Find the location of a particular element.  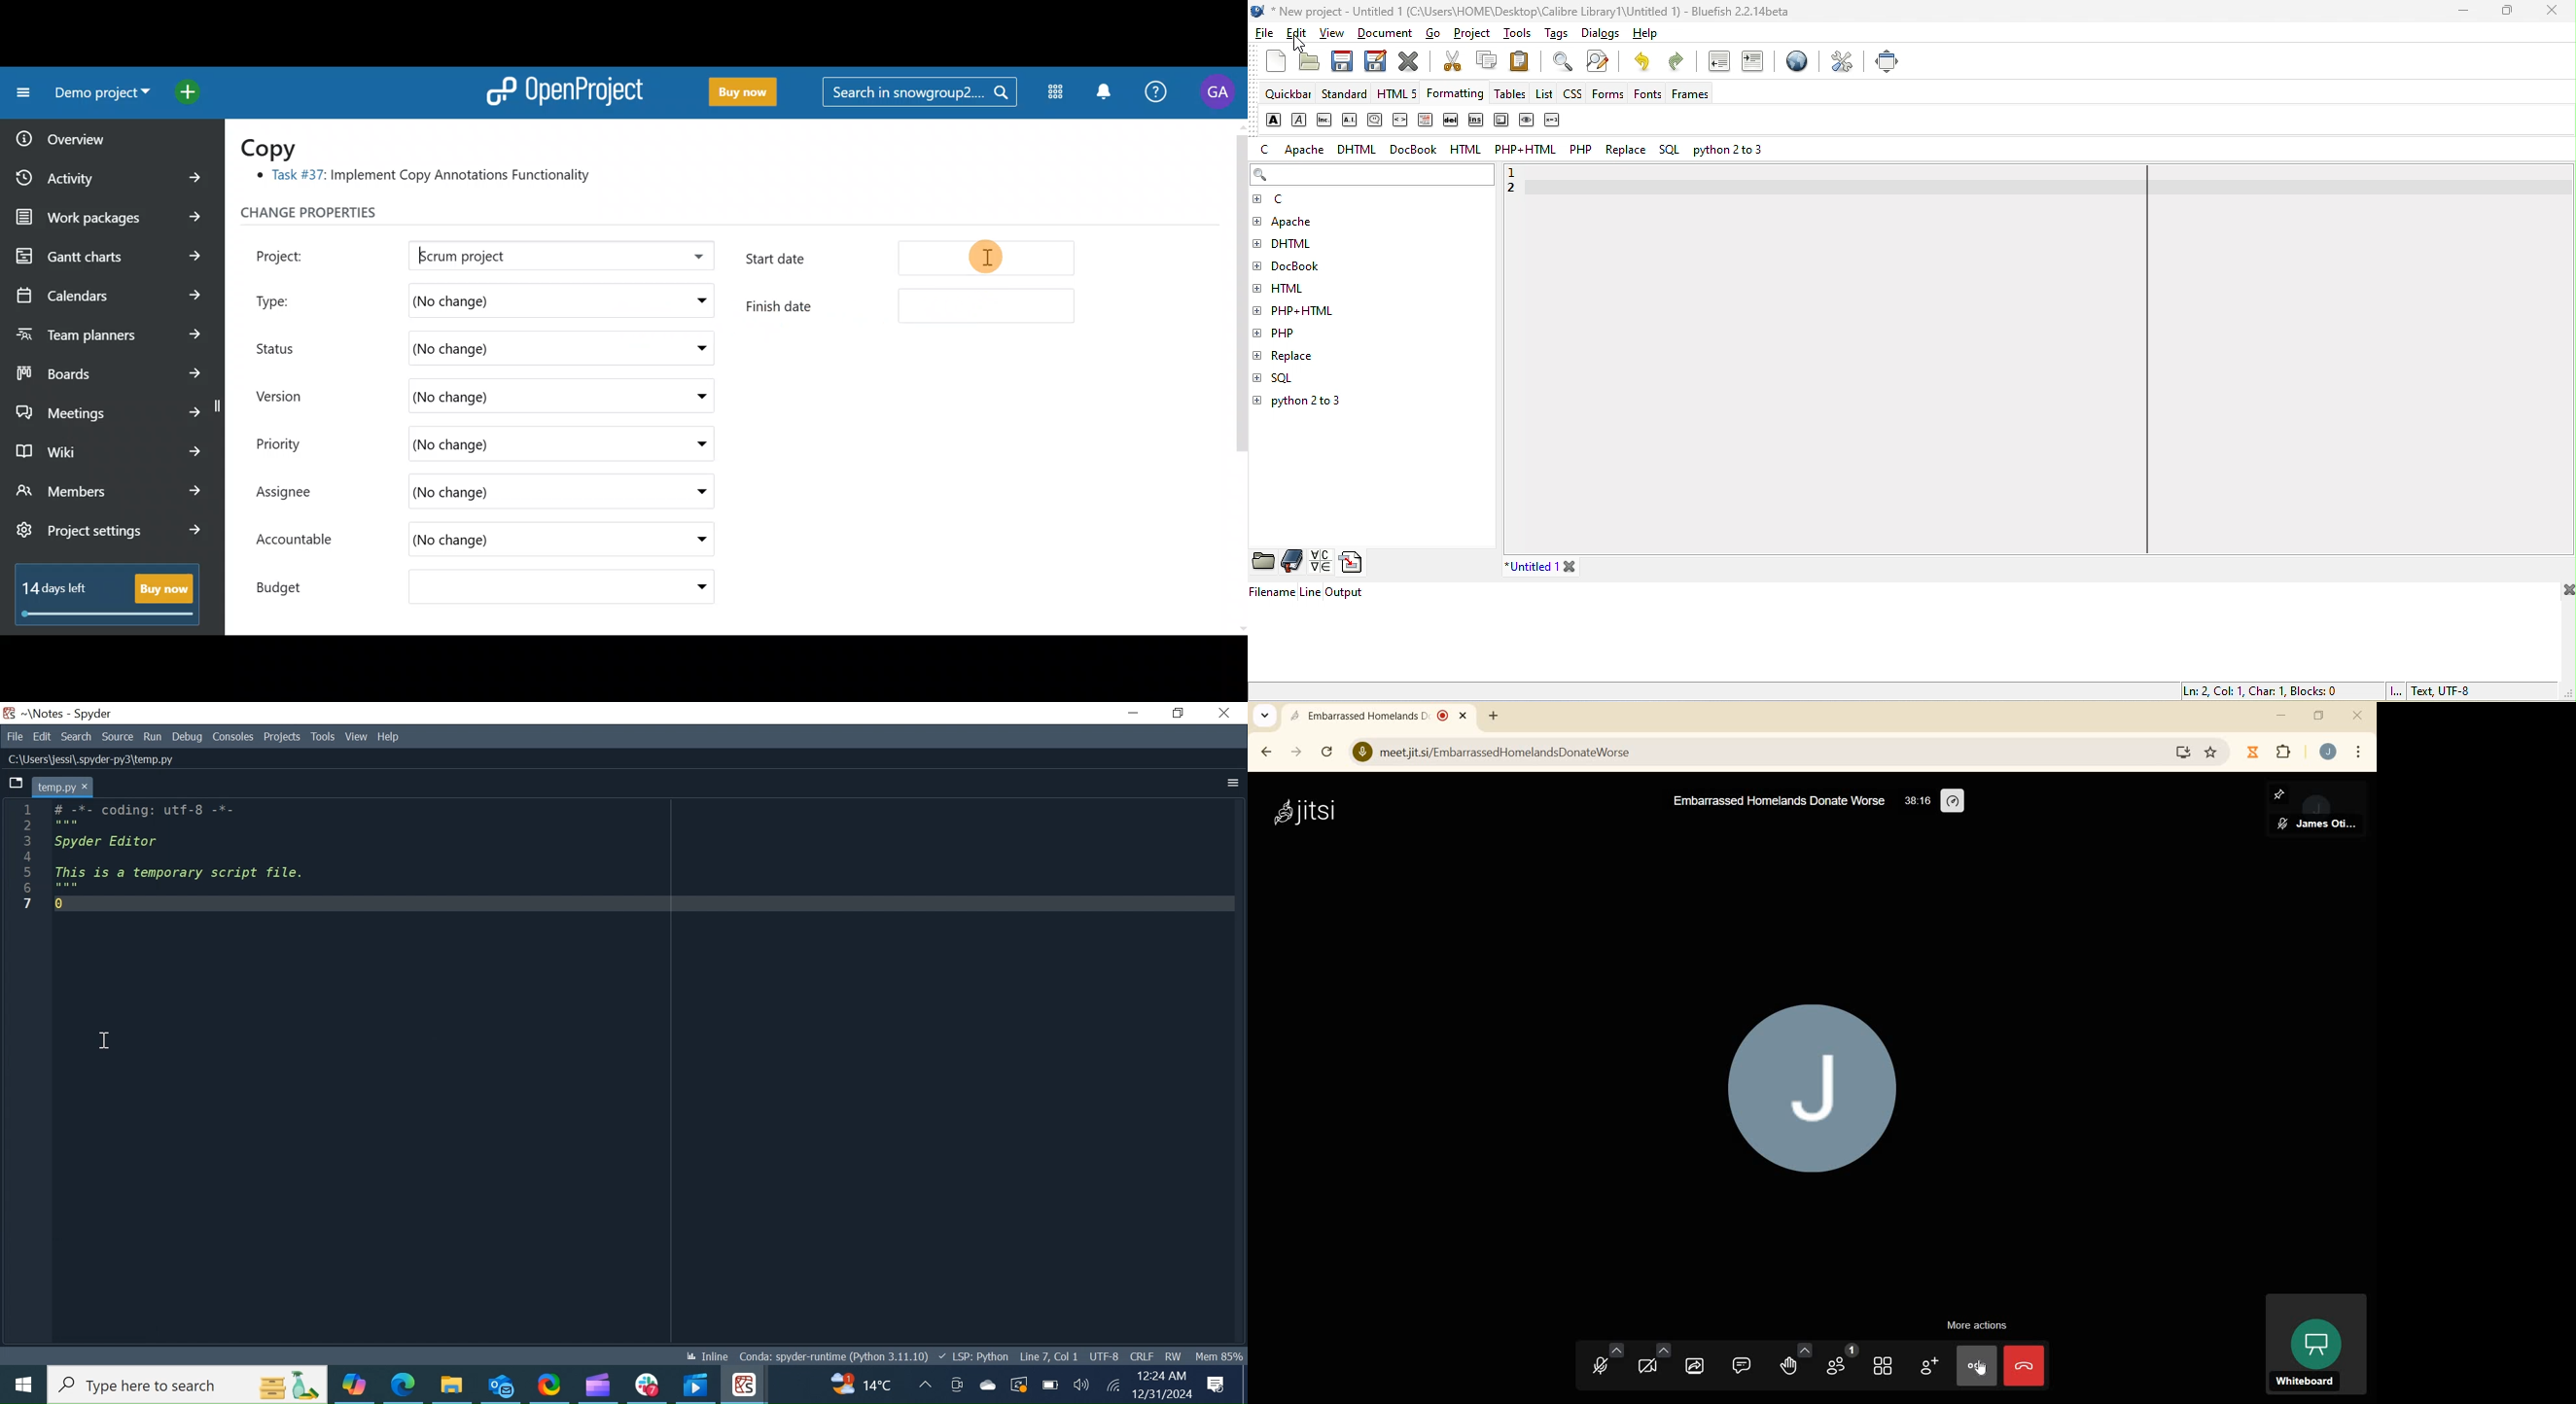

Budget is located at coordinates (292, 584).